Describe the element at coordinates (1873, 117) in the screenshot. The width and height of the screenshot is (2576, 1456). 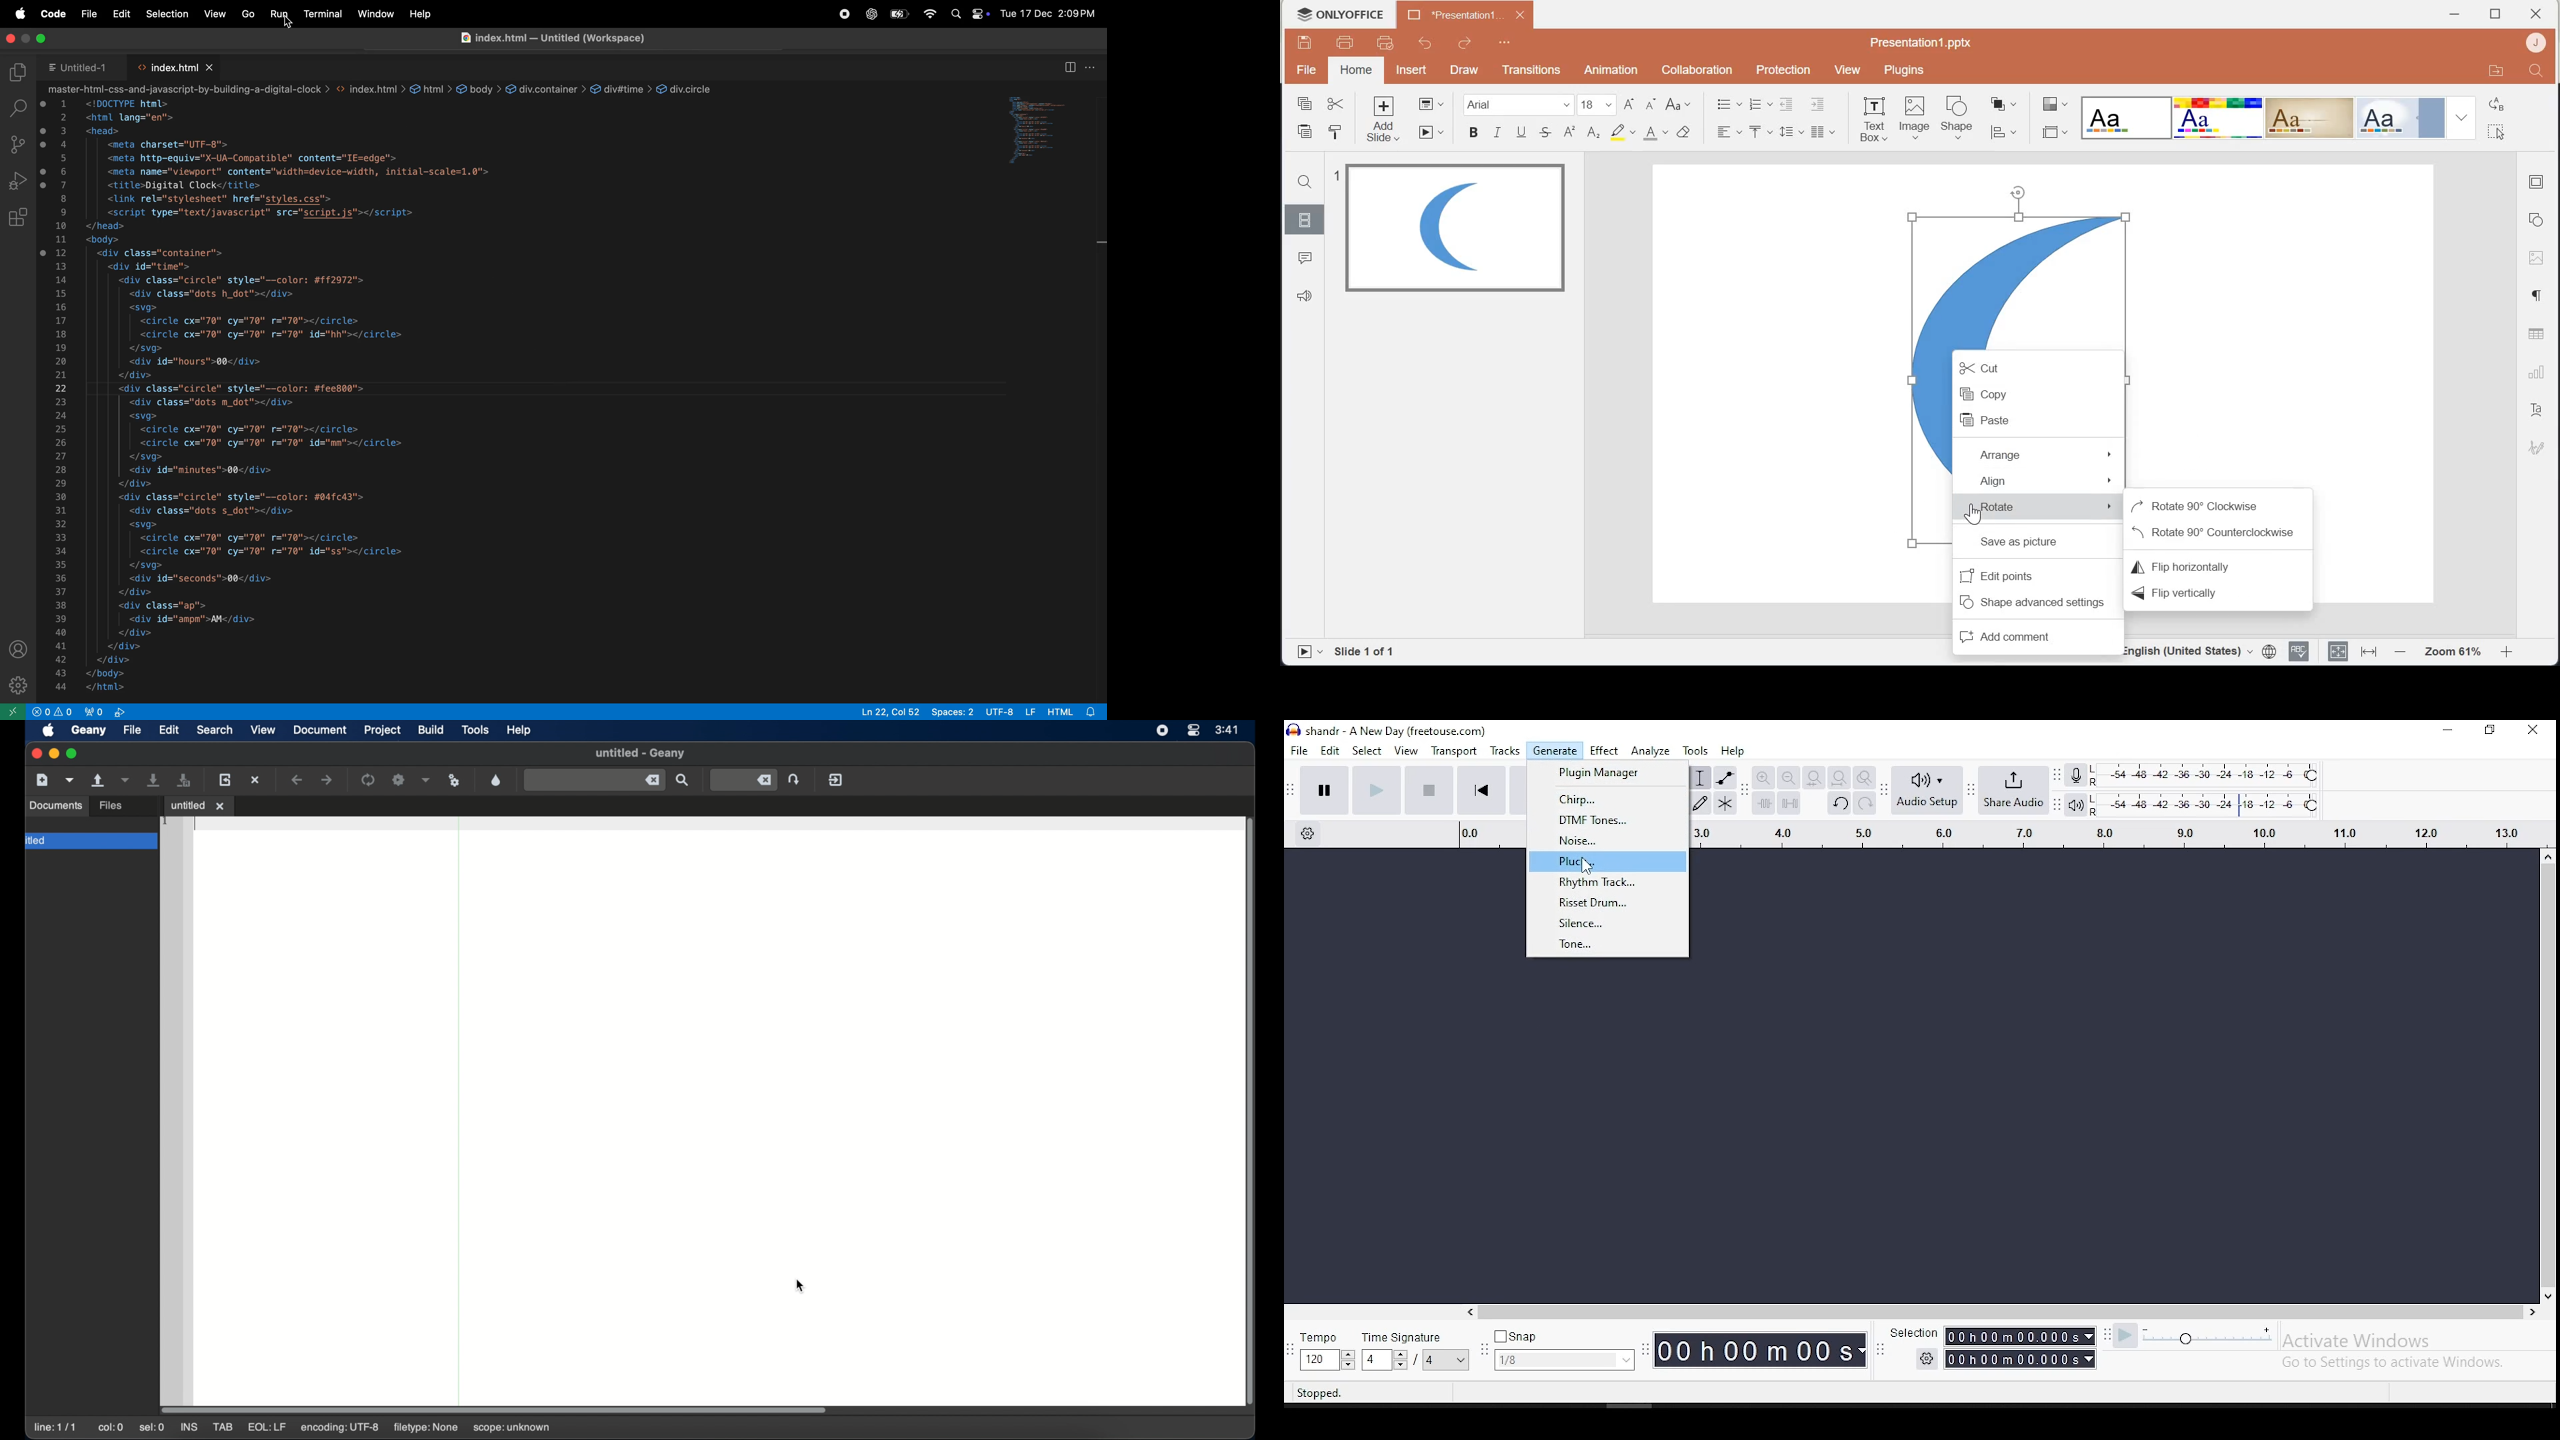
I see `Text Box` at that location.